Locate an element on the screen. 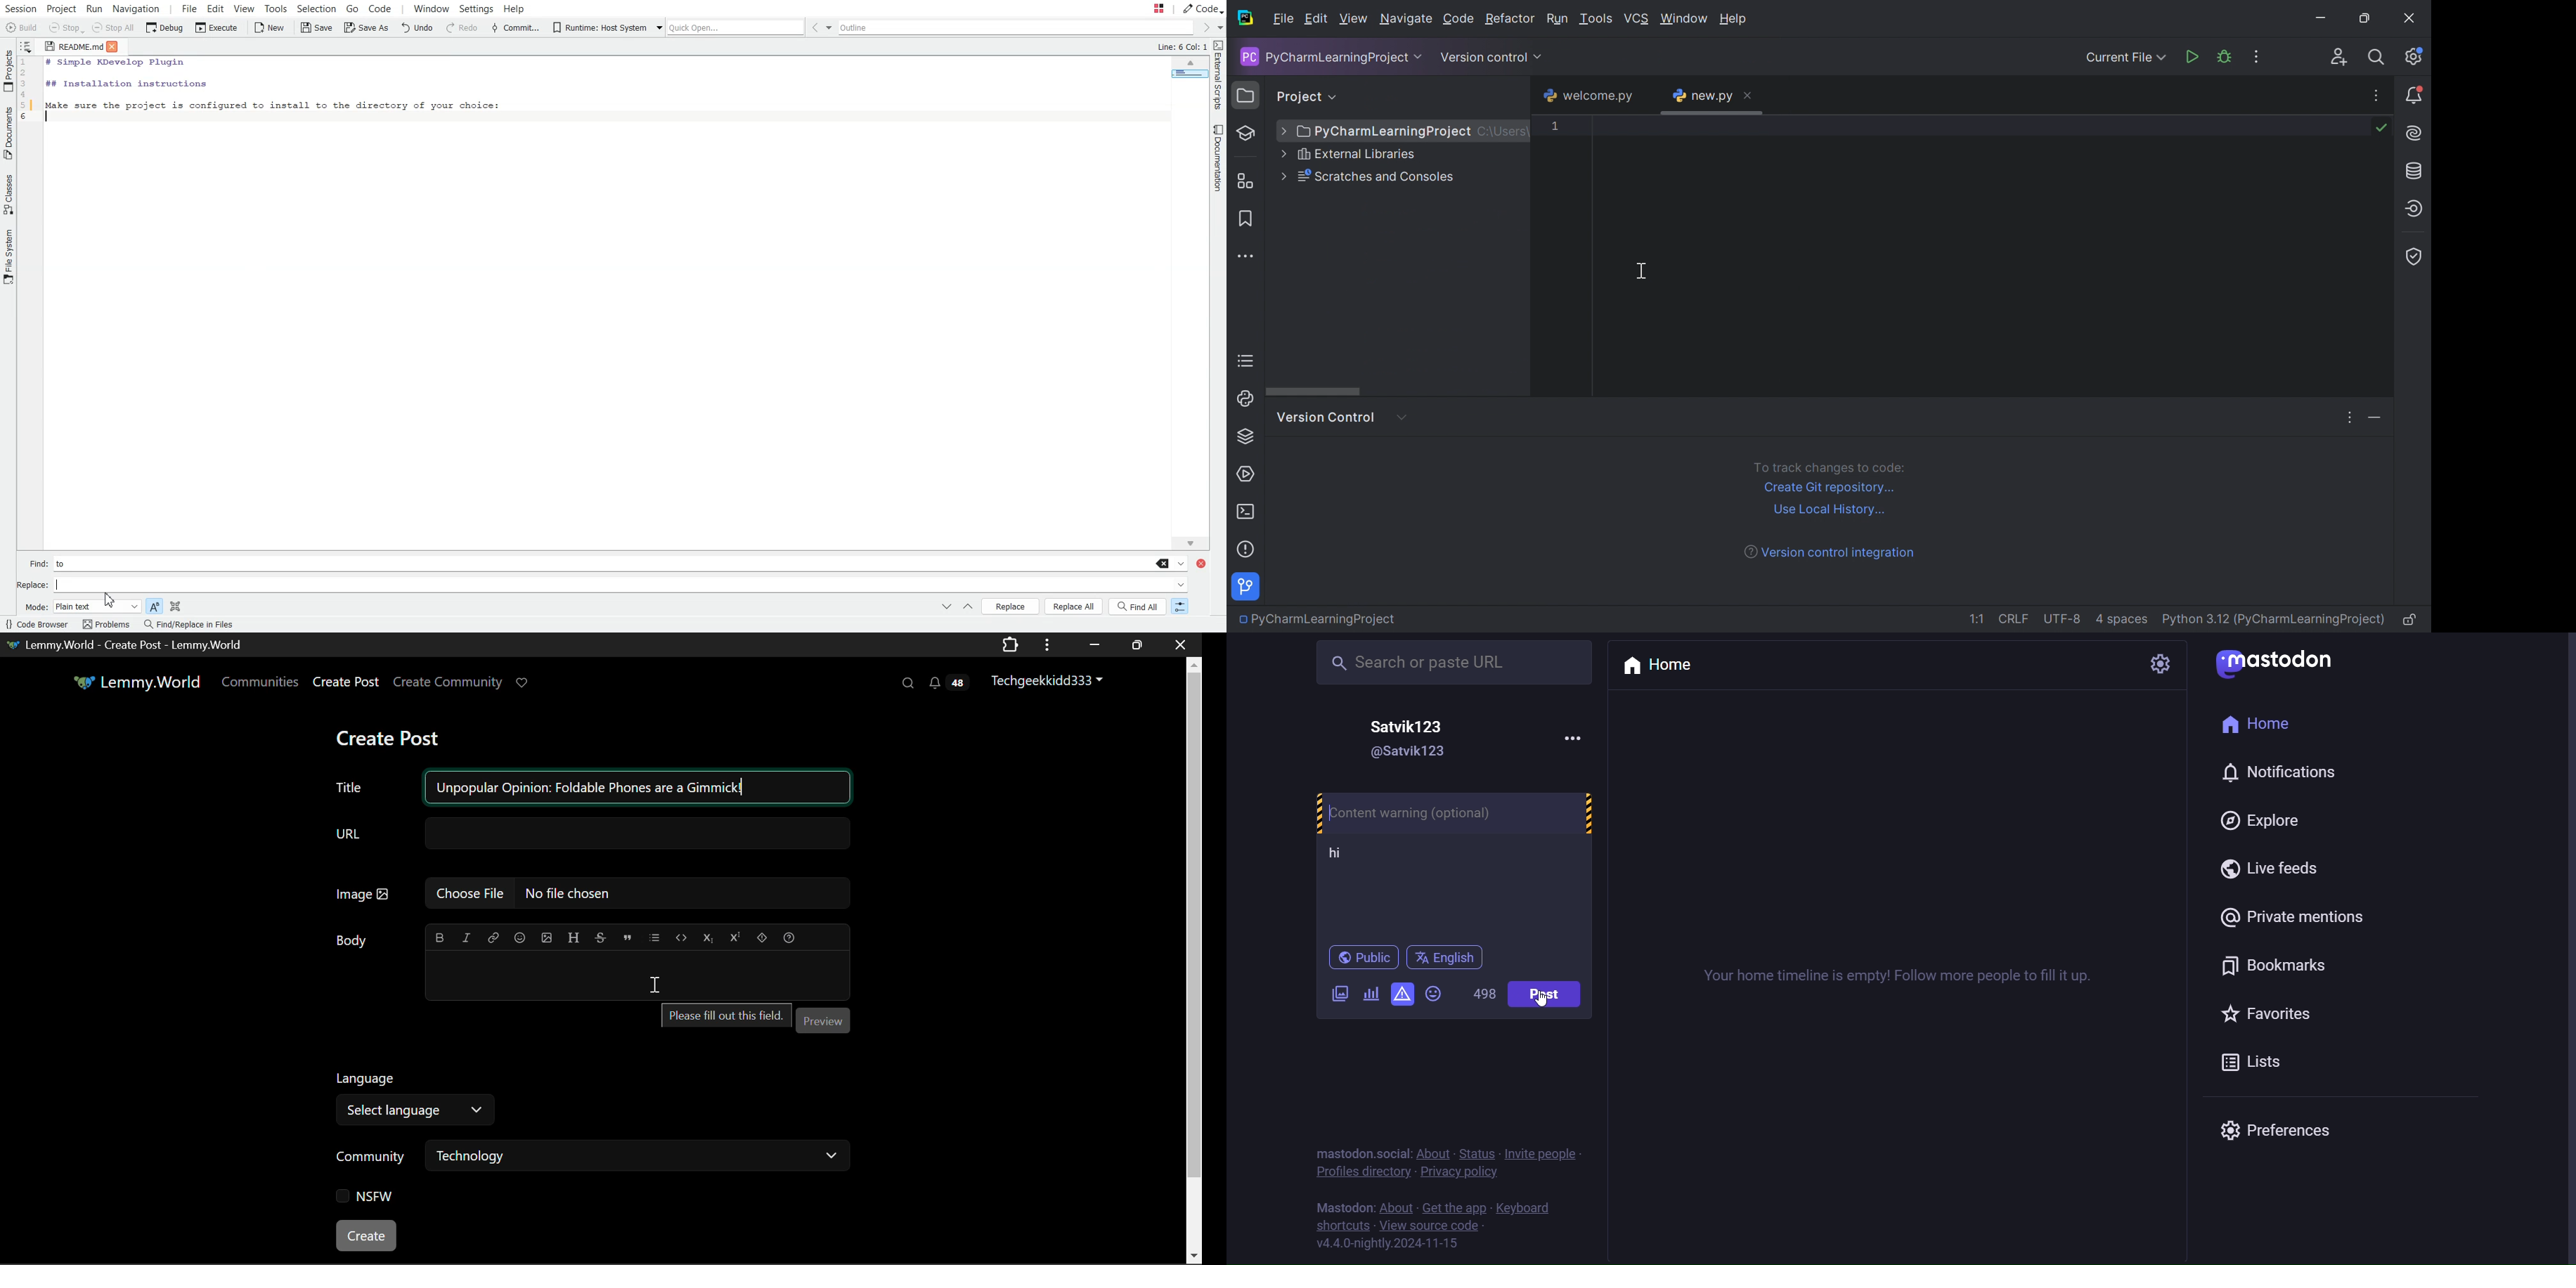 Image resolution: width=2576 pixels, height=1288 pixels. id is located at coordinates (1397, 753).